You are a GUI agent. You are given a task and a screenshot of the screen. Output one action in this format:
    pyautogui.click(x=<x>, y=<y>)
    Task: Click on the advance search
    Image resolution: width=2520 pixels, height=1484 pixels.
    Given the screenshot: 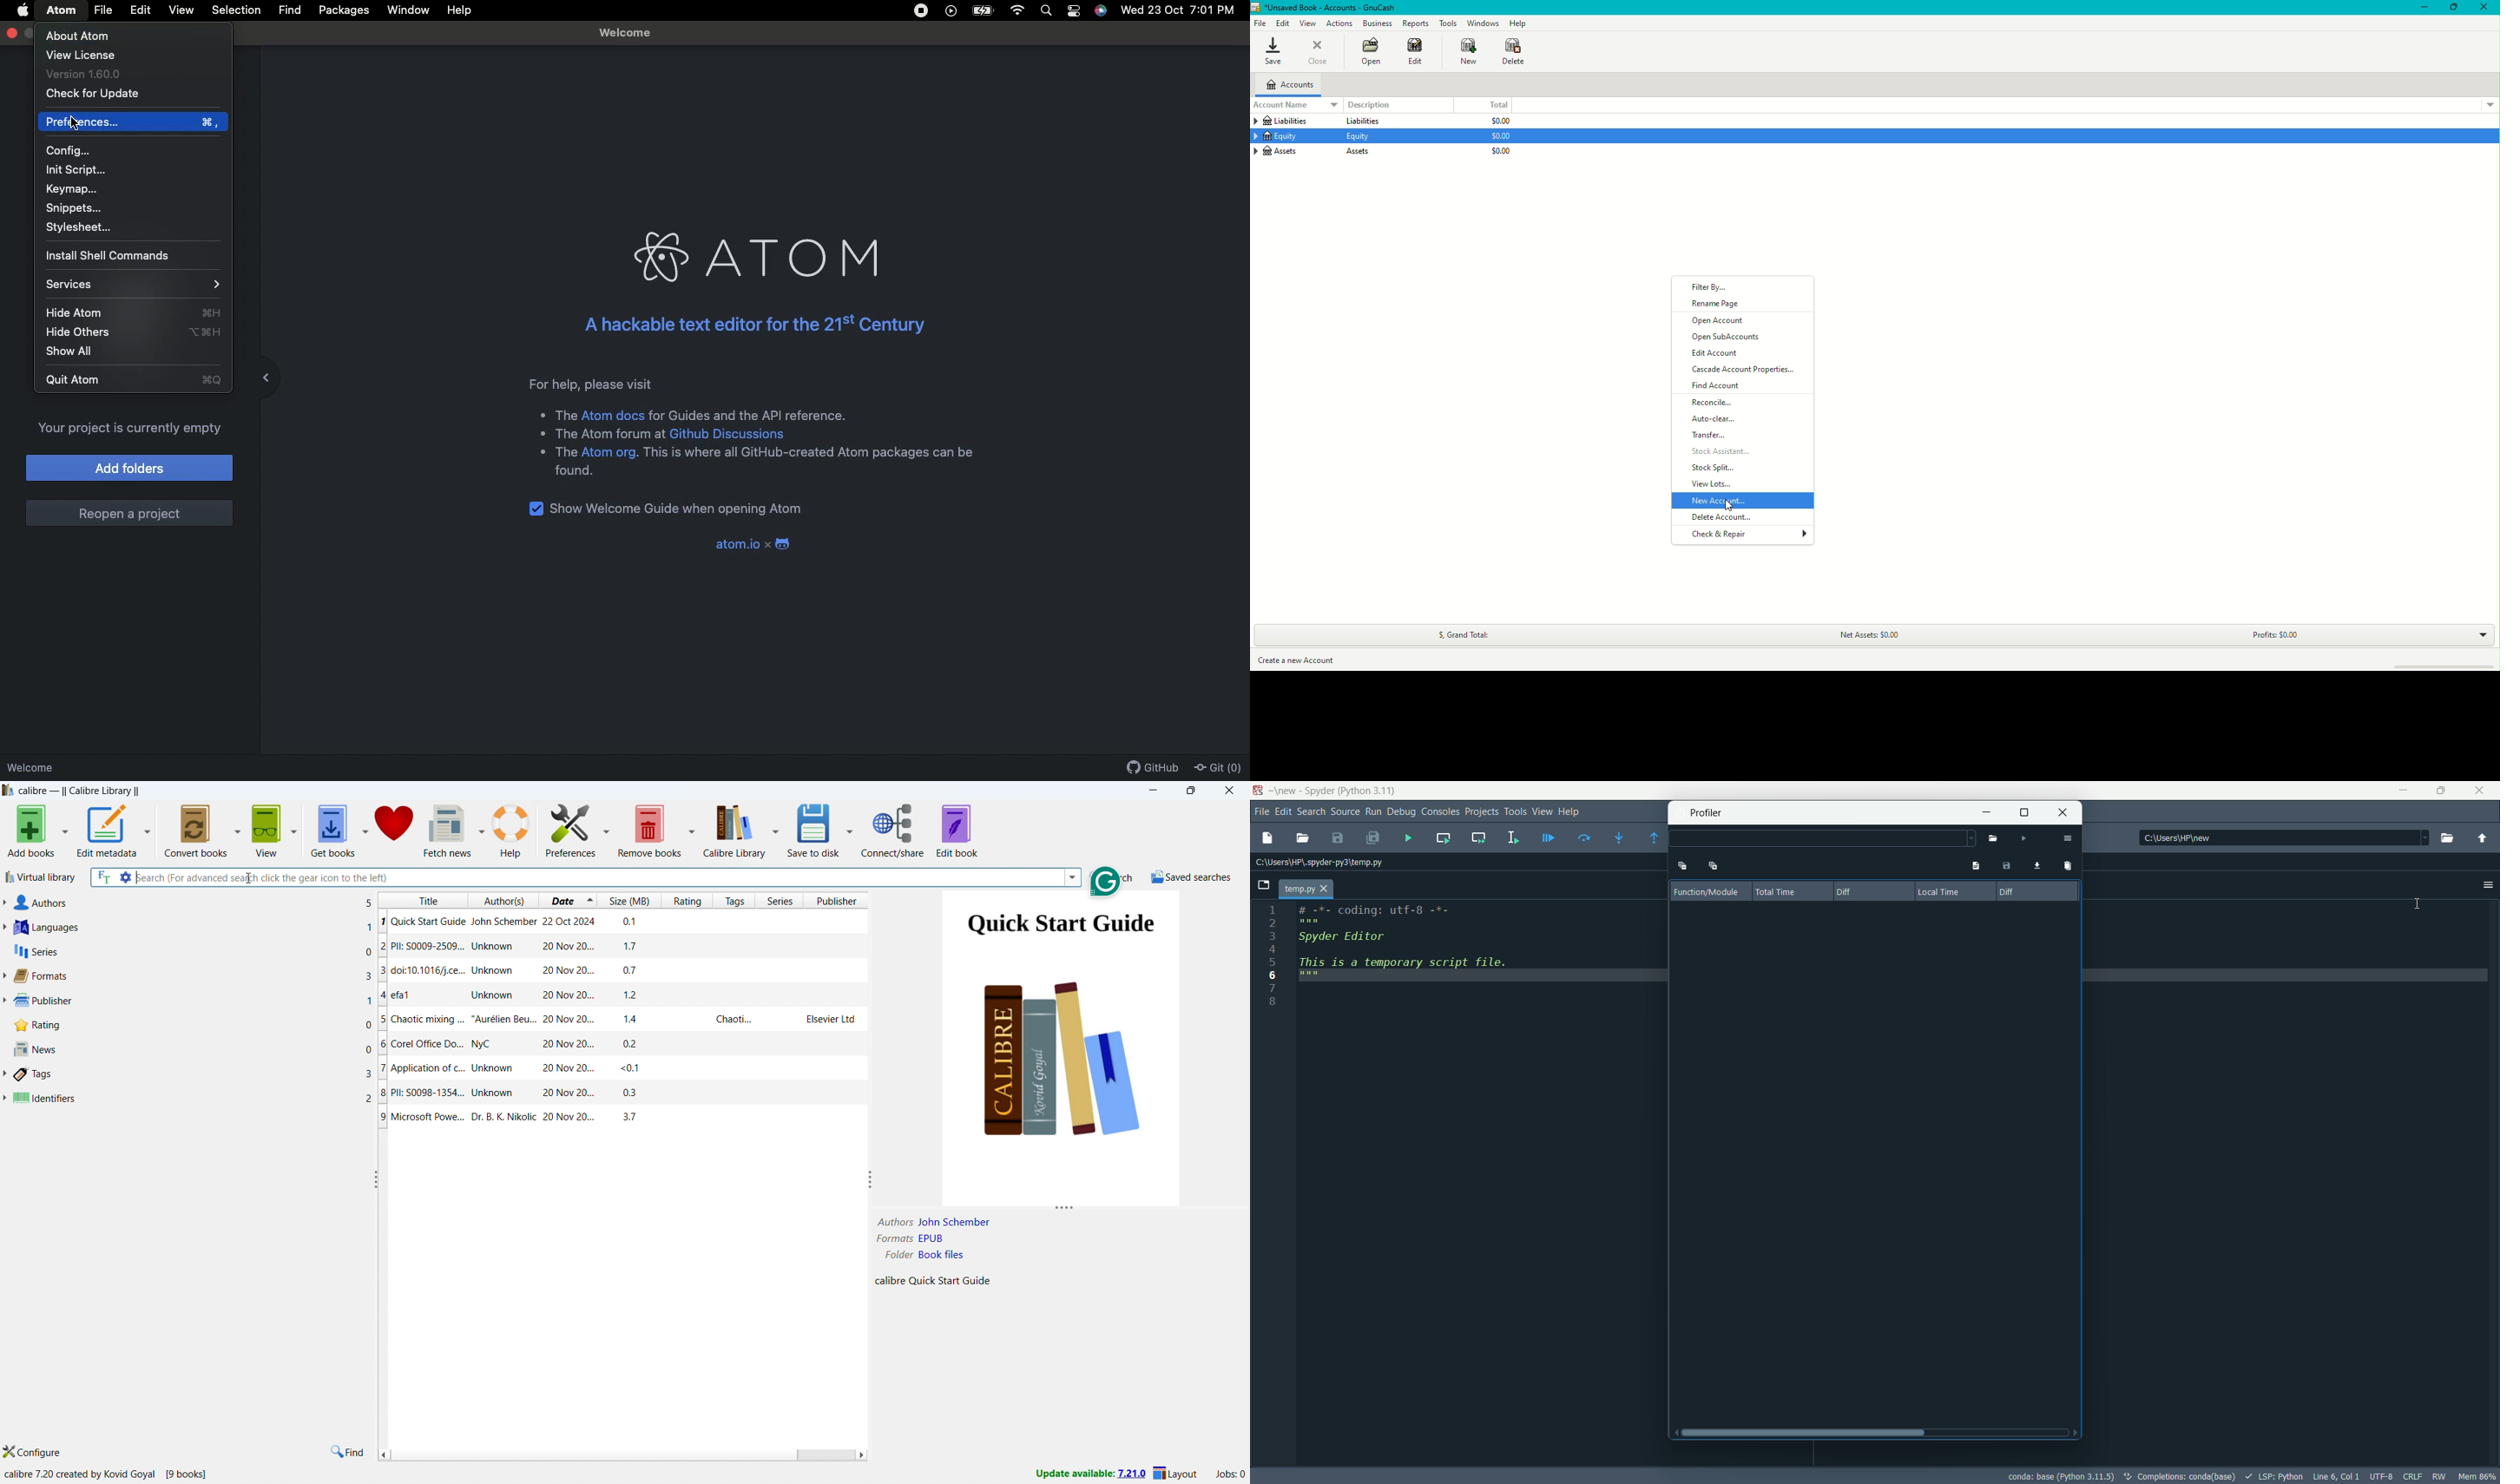 What is the action you would take?
    pyautogui.click(x=125, y=877)
    